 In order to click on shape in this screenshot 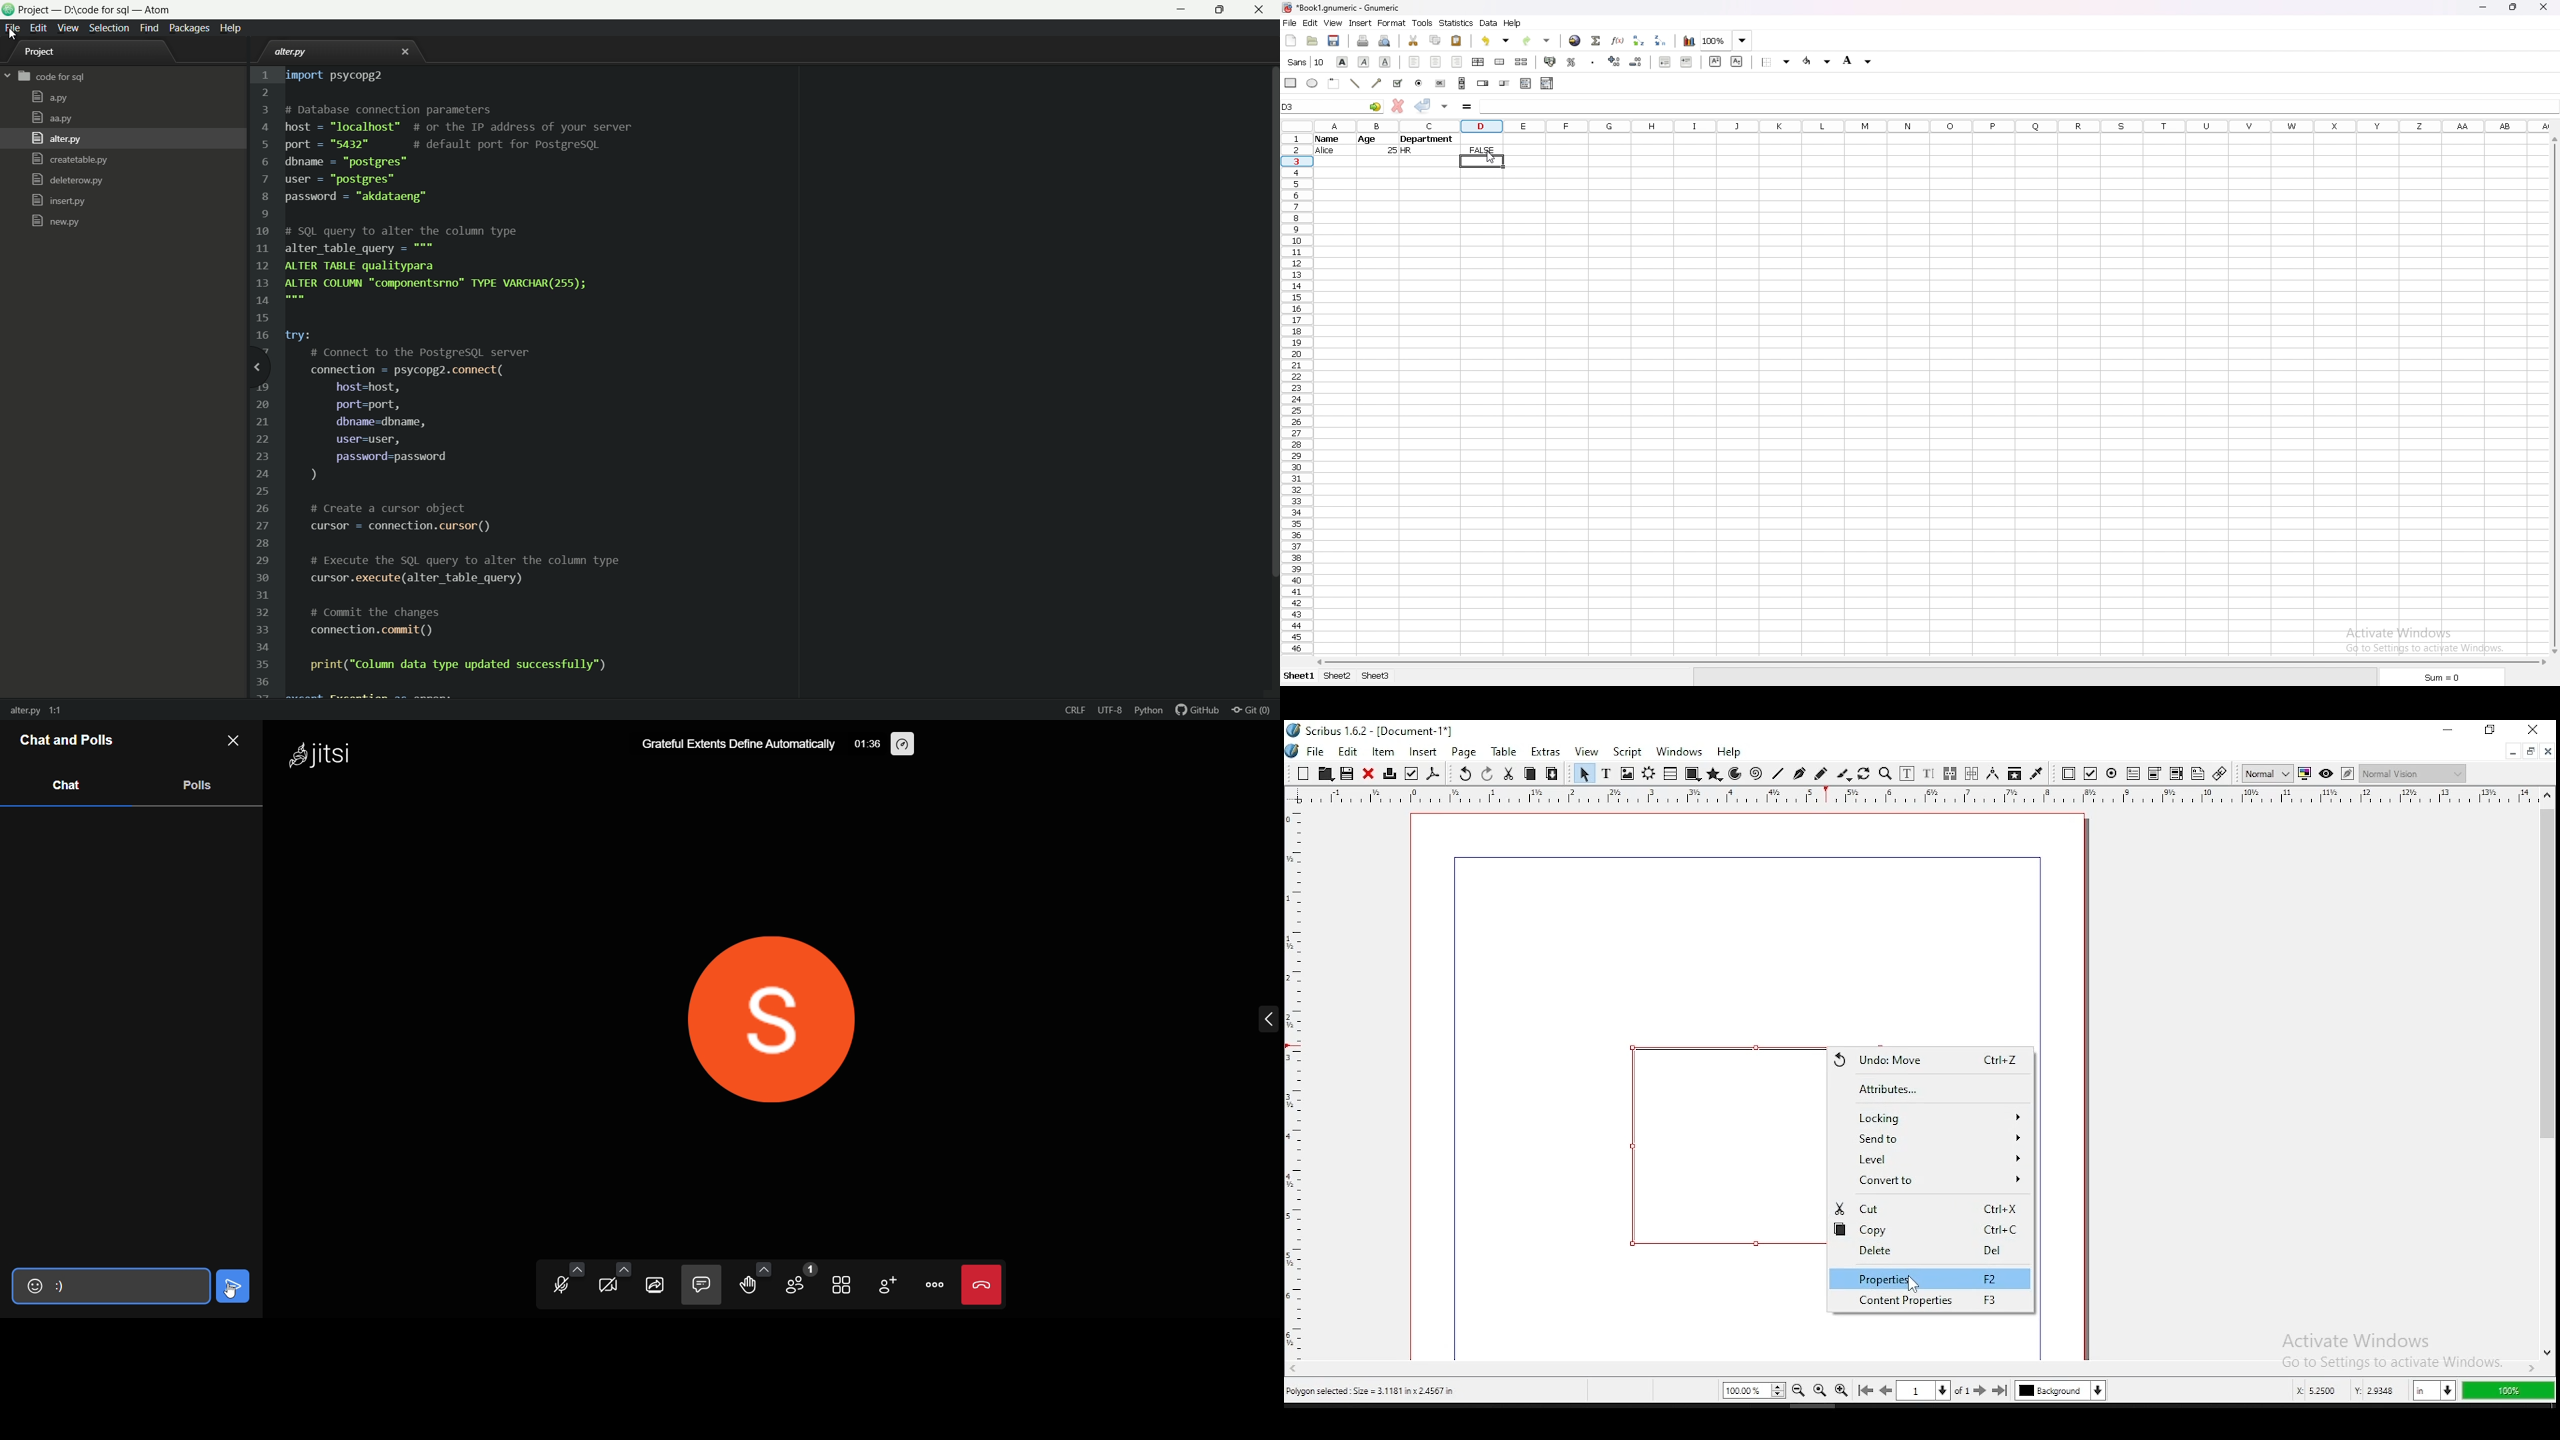, I will do `click(1724, 1146)`.